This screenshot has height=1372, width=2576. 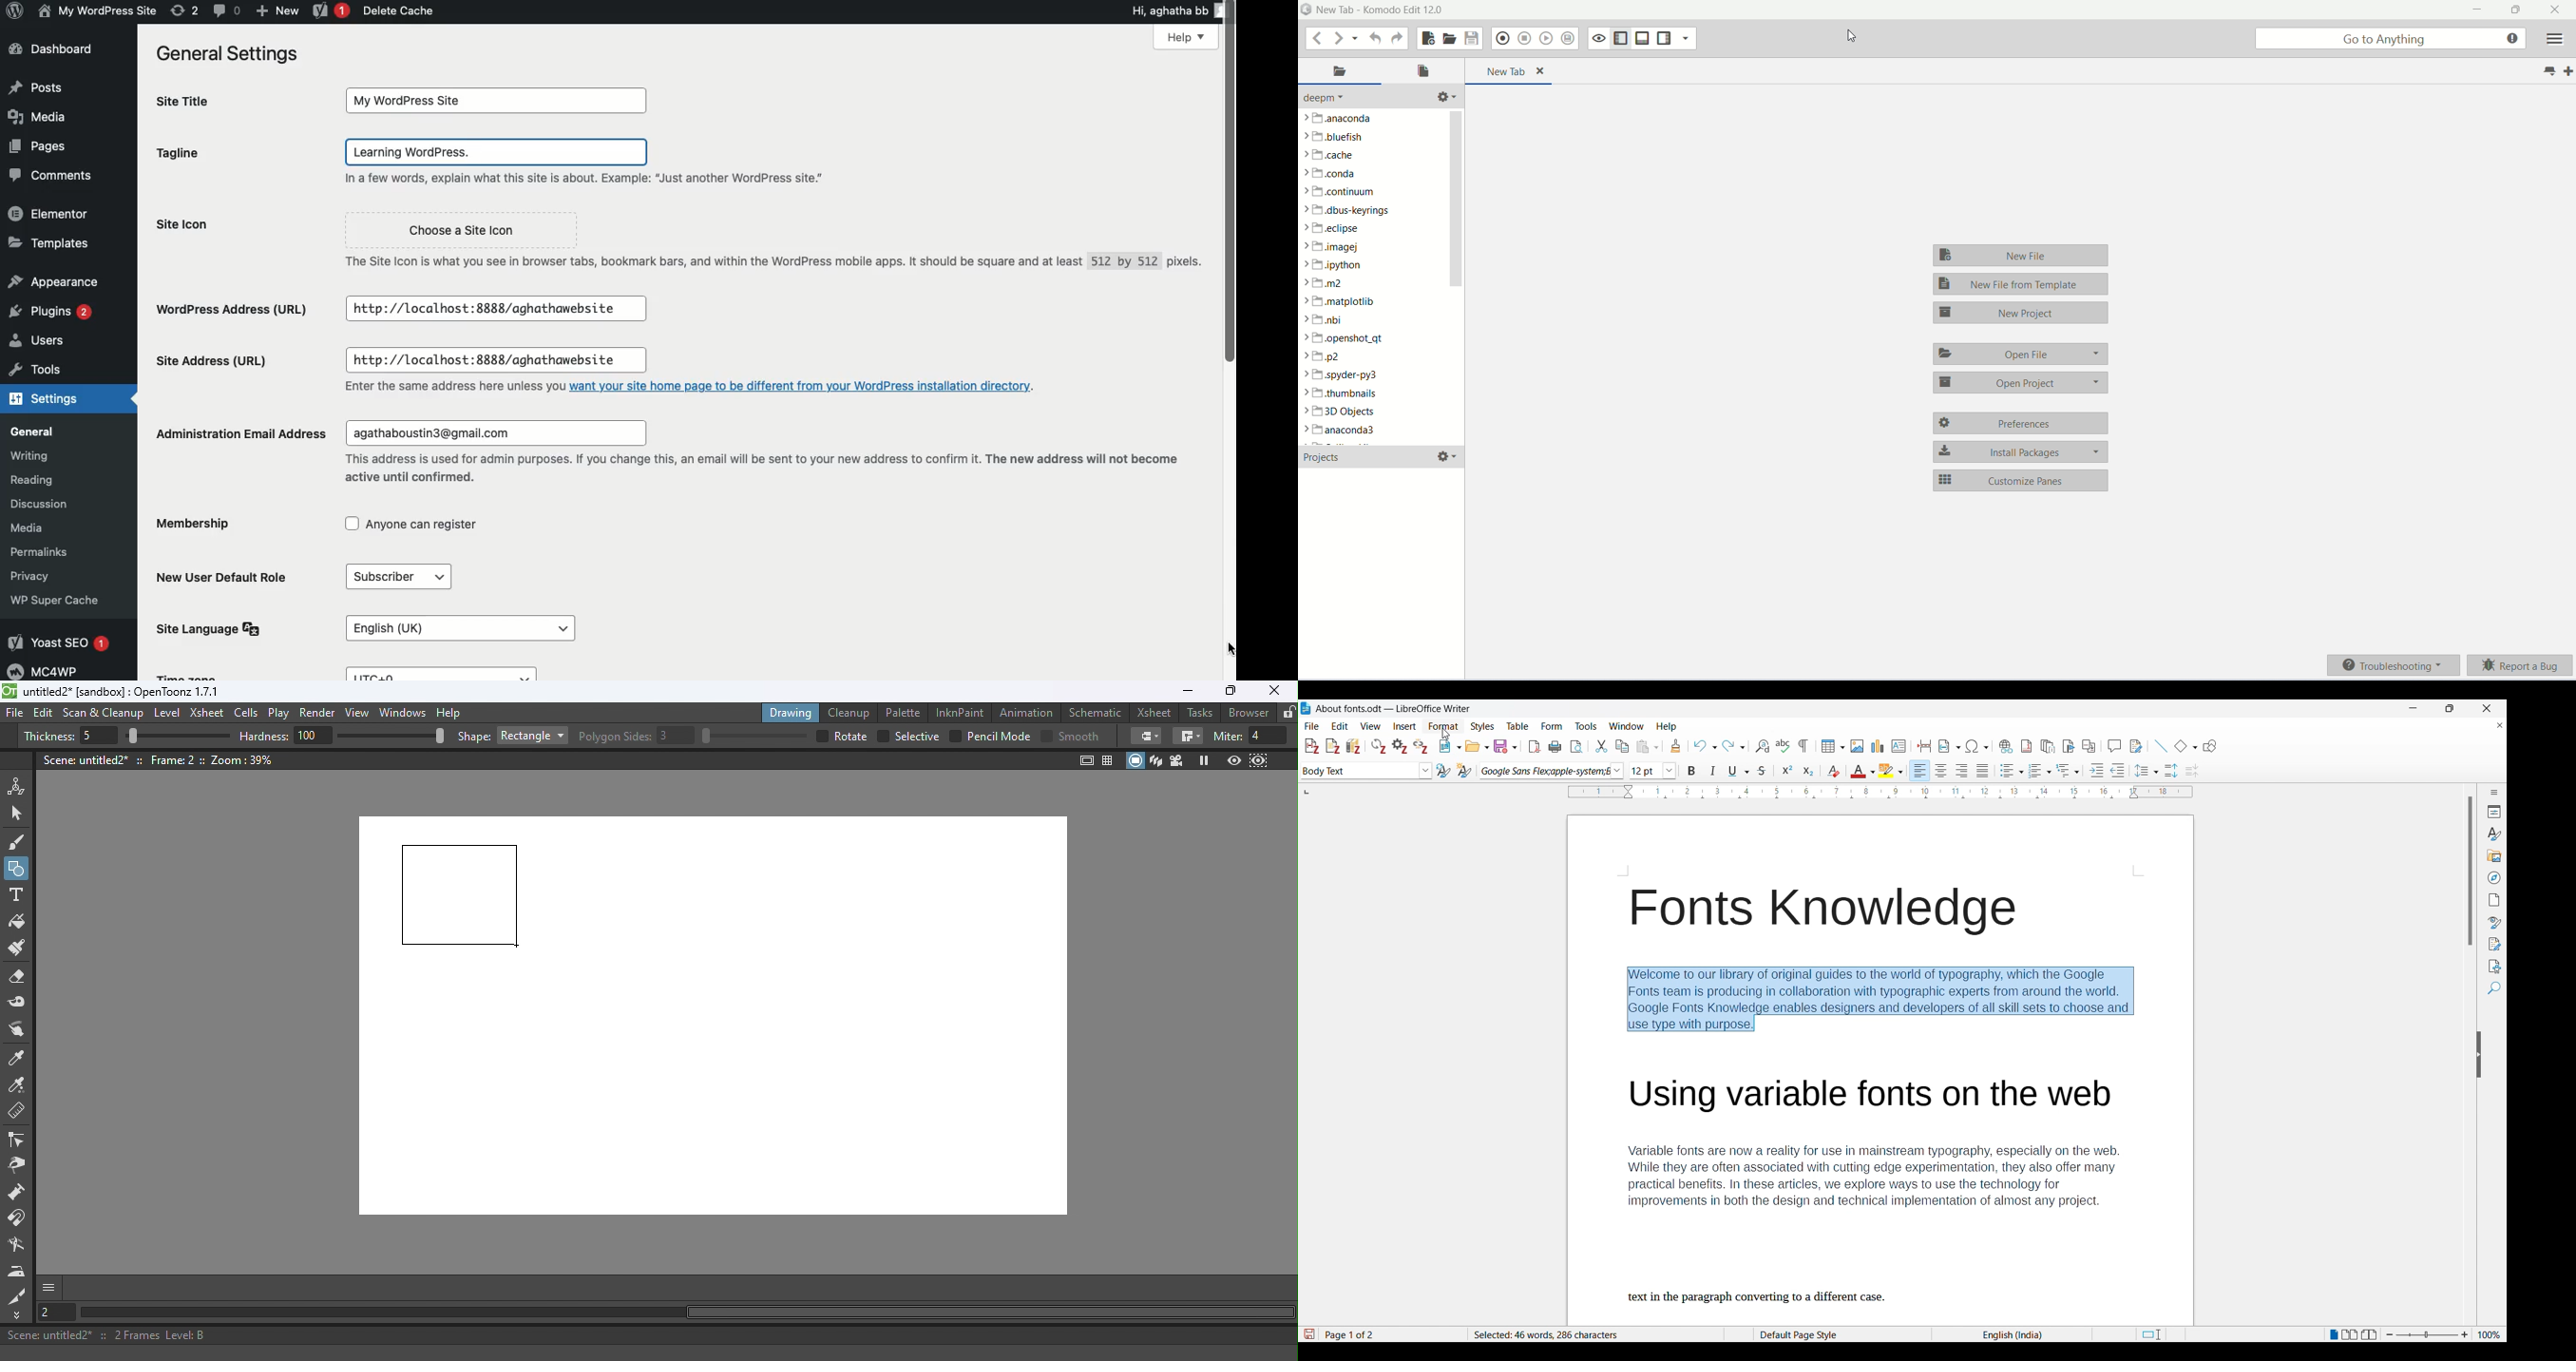 I want to click on Page style, so click(x=1819, y=1335).